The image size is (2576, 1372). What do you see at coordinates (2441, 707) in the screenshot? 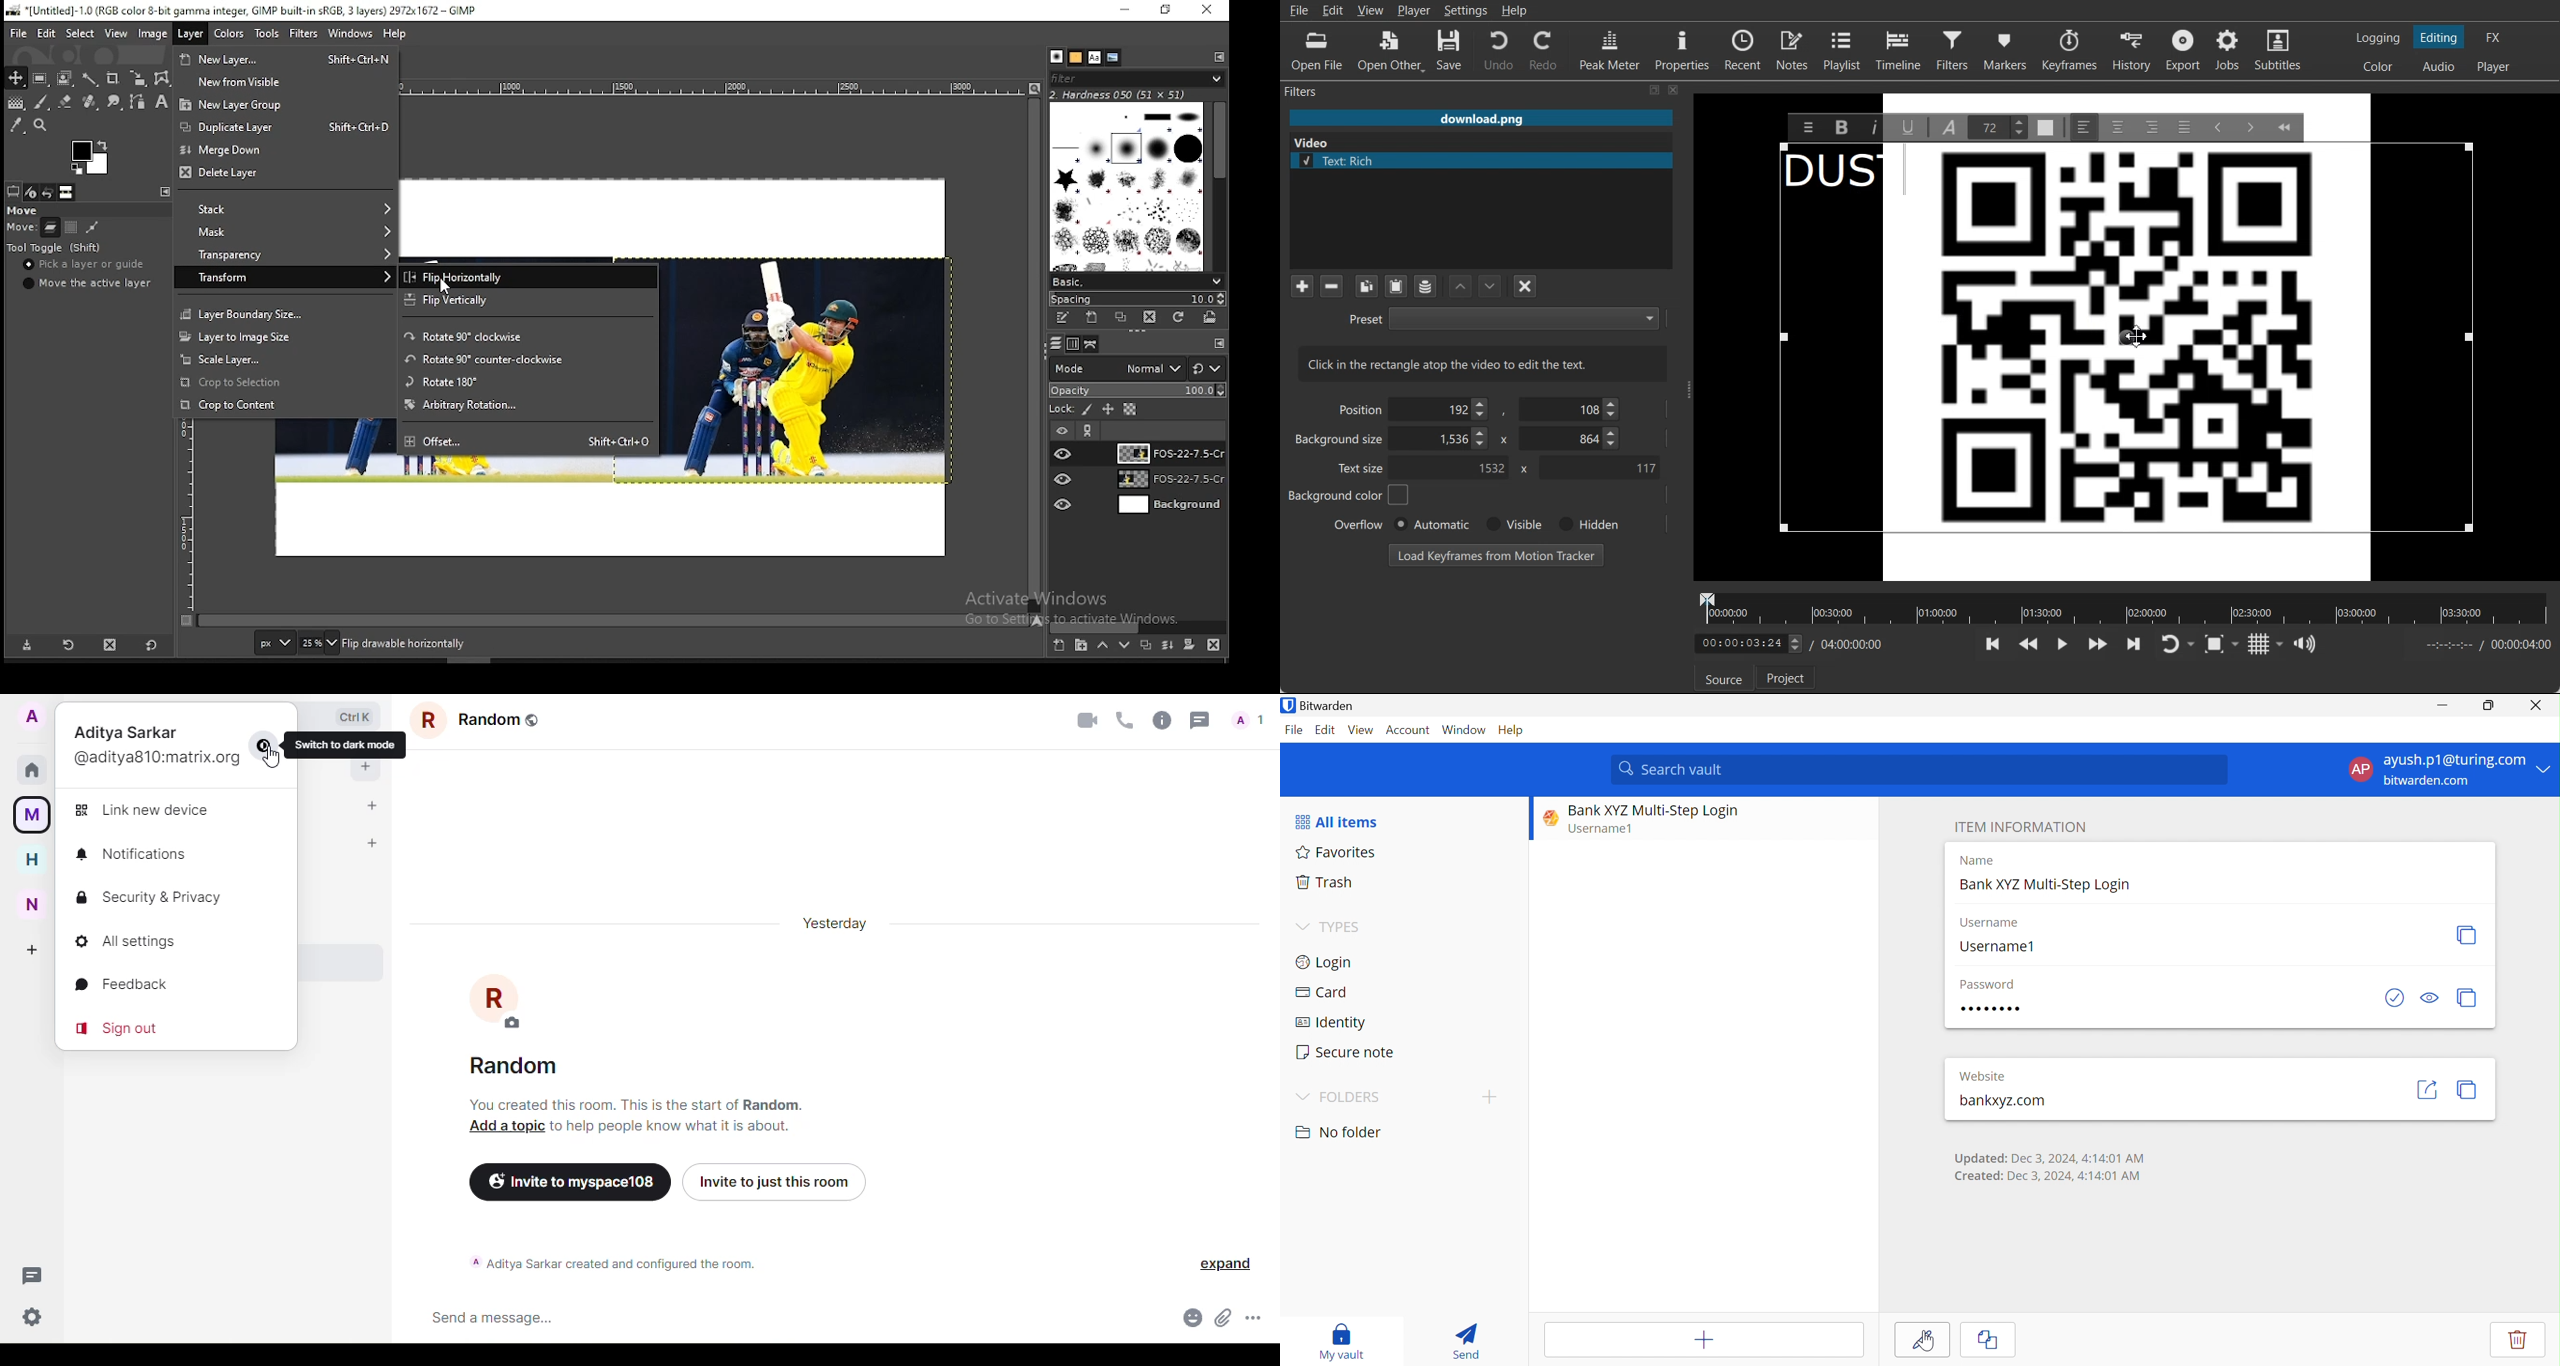
I see `Minimize` at bounding box center [2441, 707].